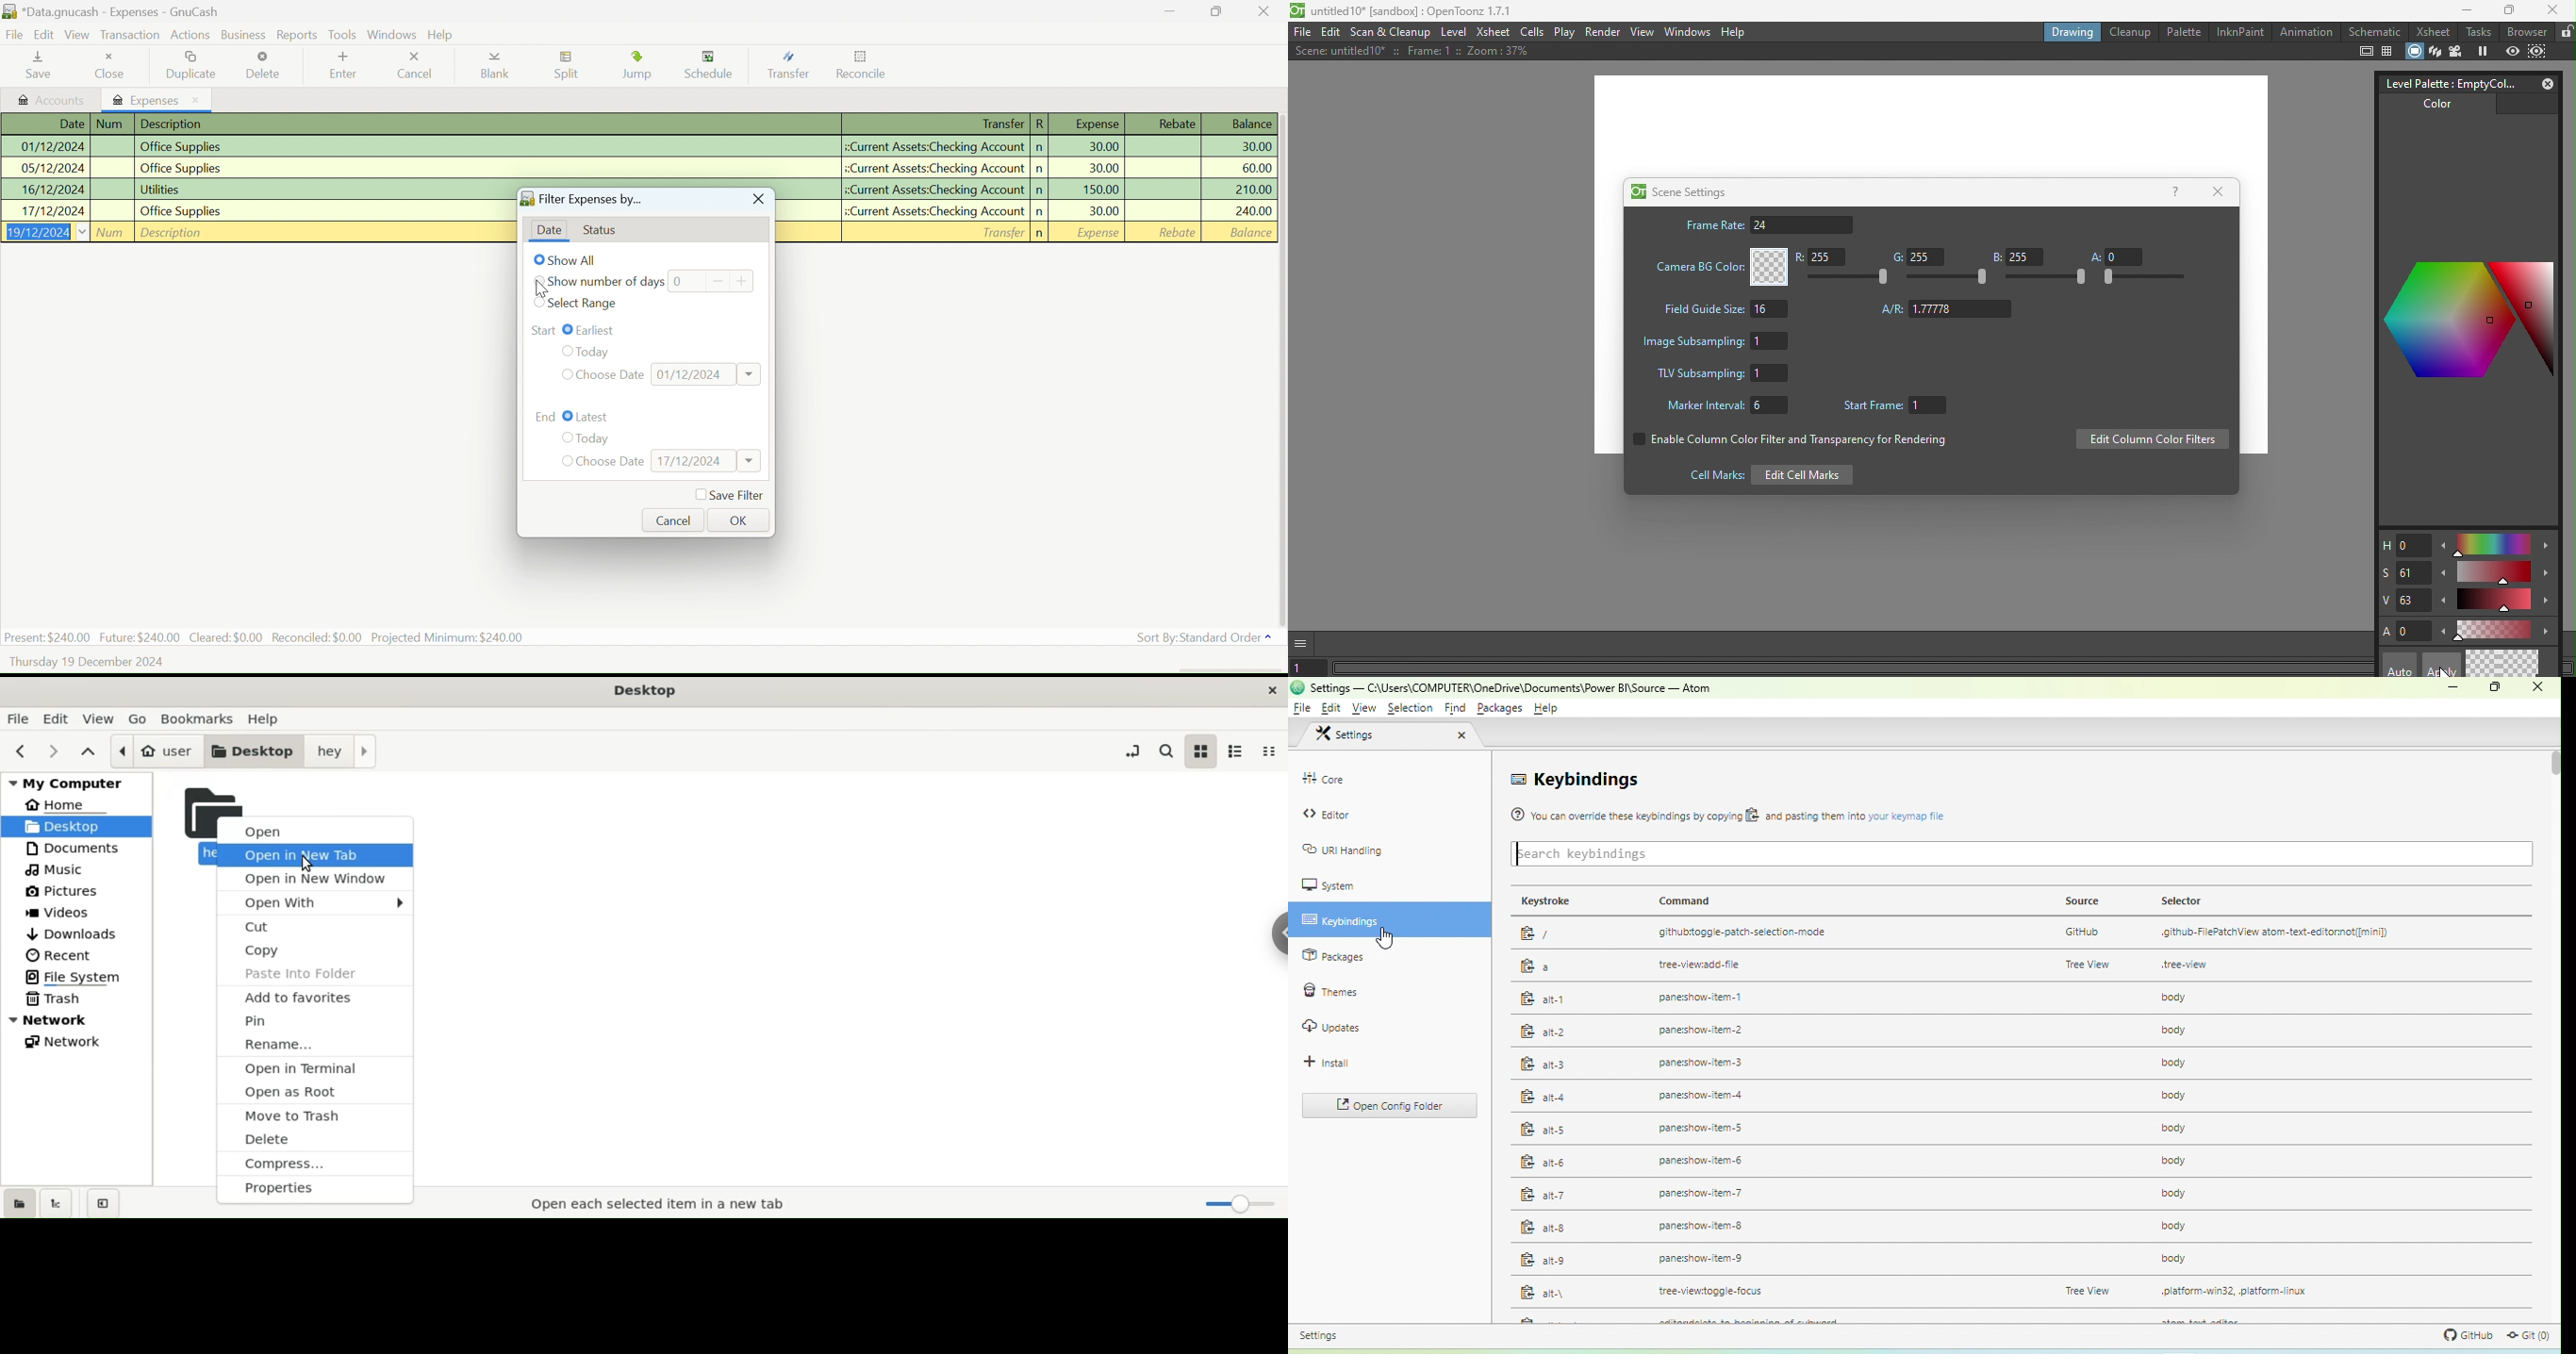 The width and height of the screenshot is (2576, 1372). I want to click on keystroke, so click(1549, 1107).